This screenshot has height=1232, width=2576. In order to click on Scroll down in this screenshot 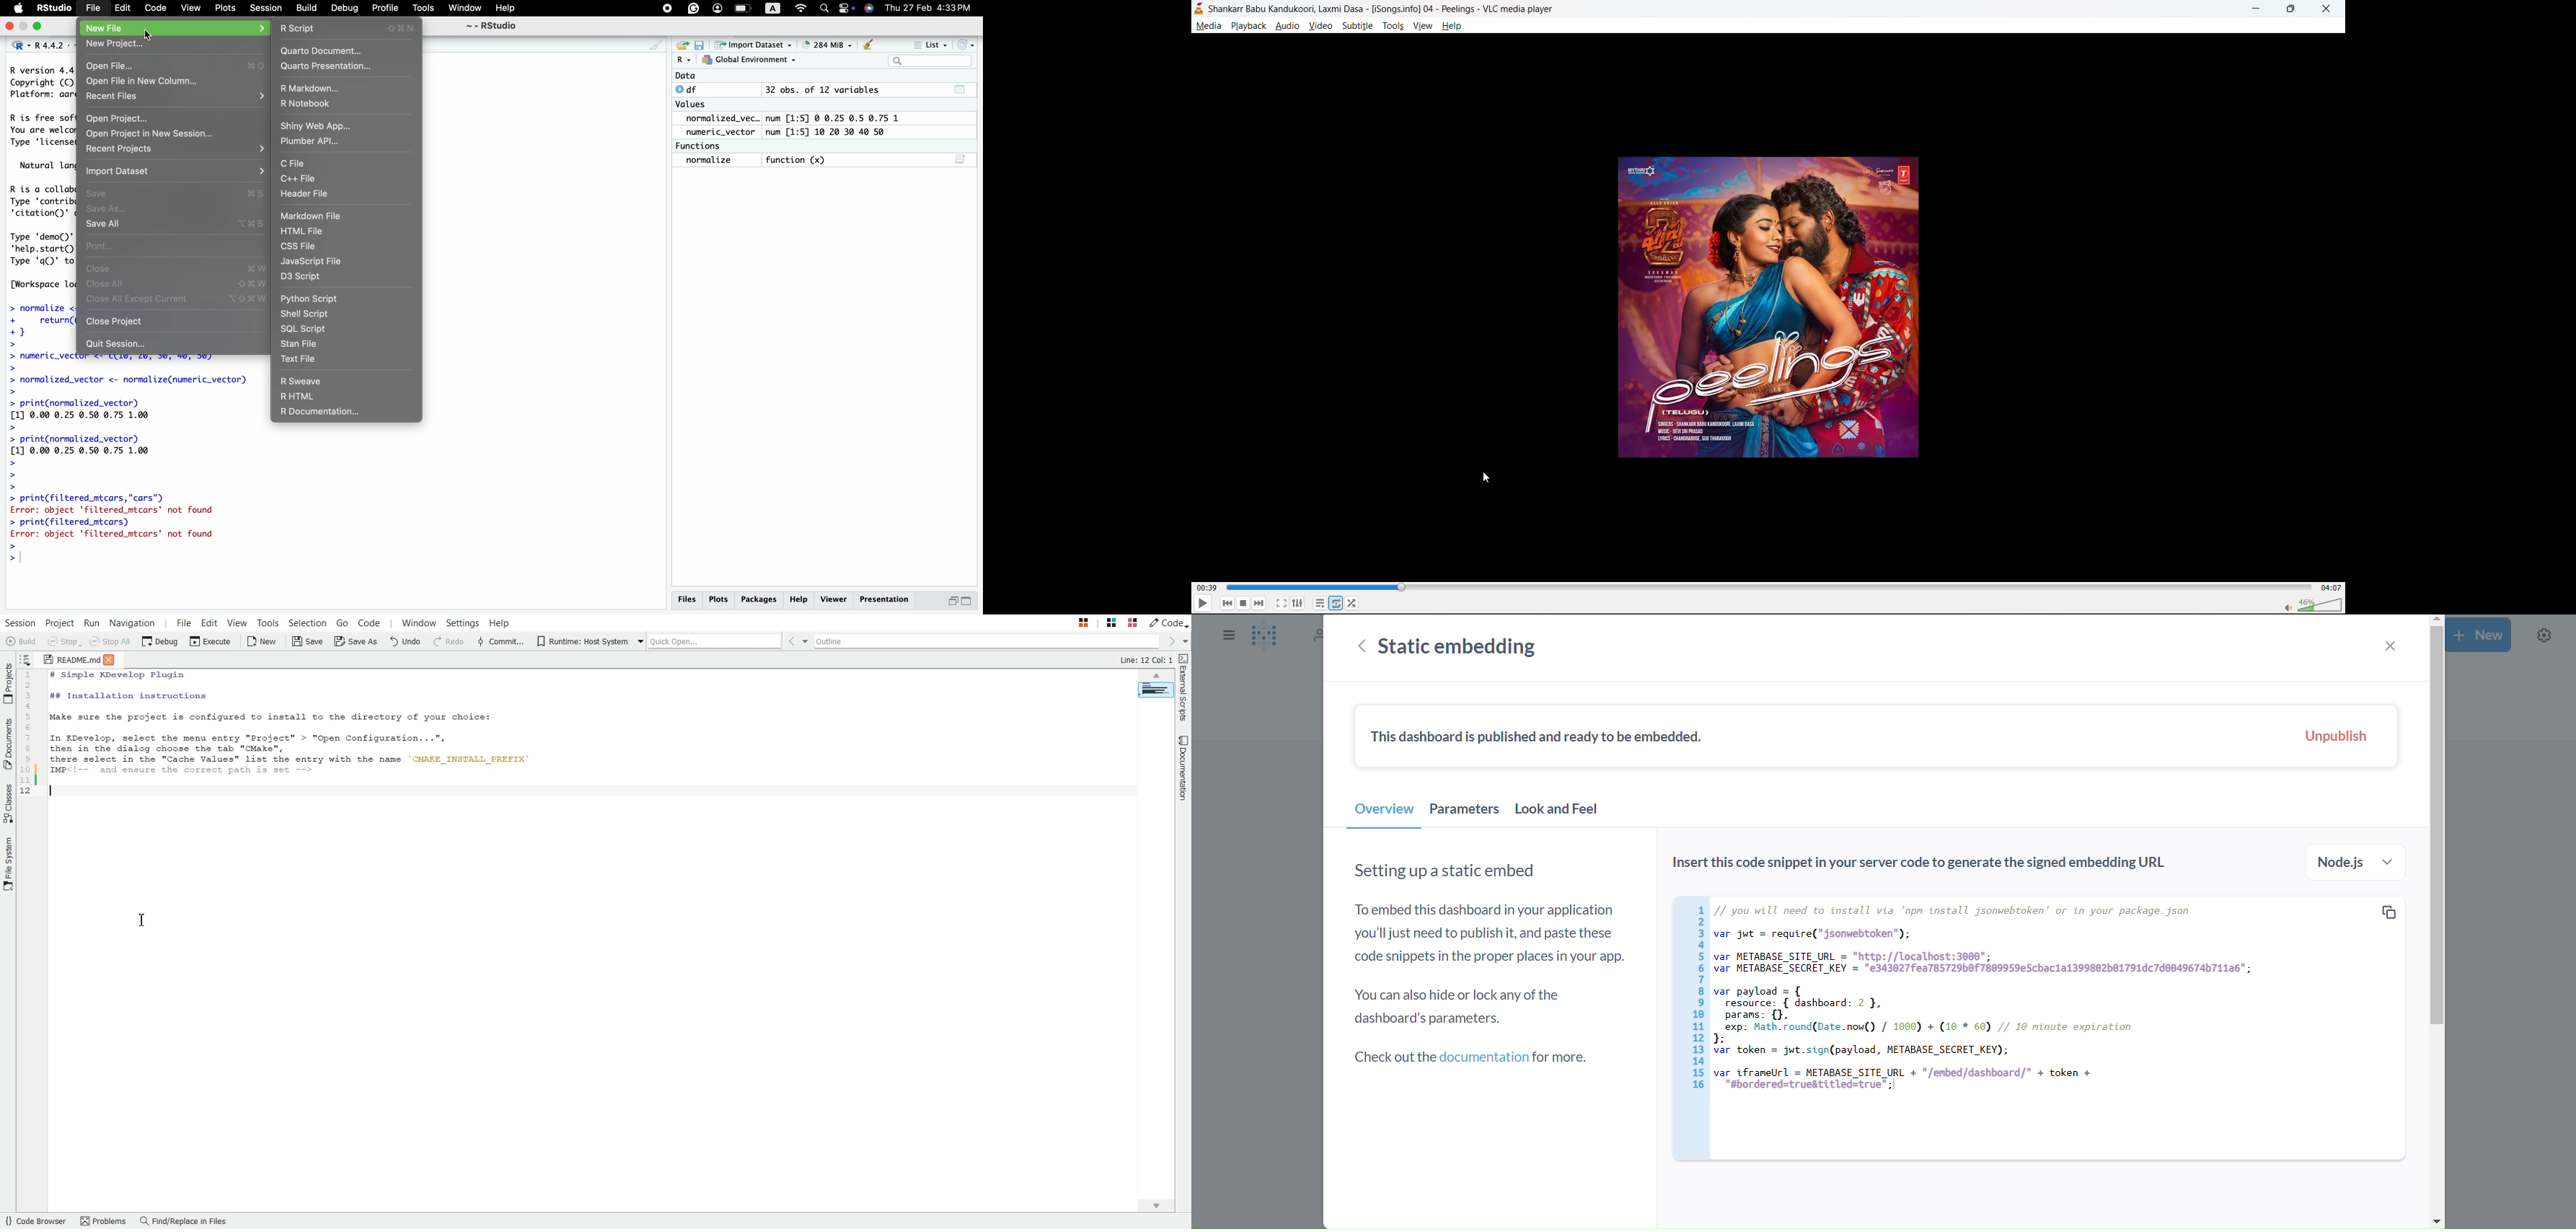, I will do `click(1155, 1205)`.